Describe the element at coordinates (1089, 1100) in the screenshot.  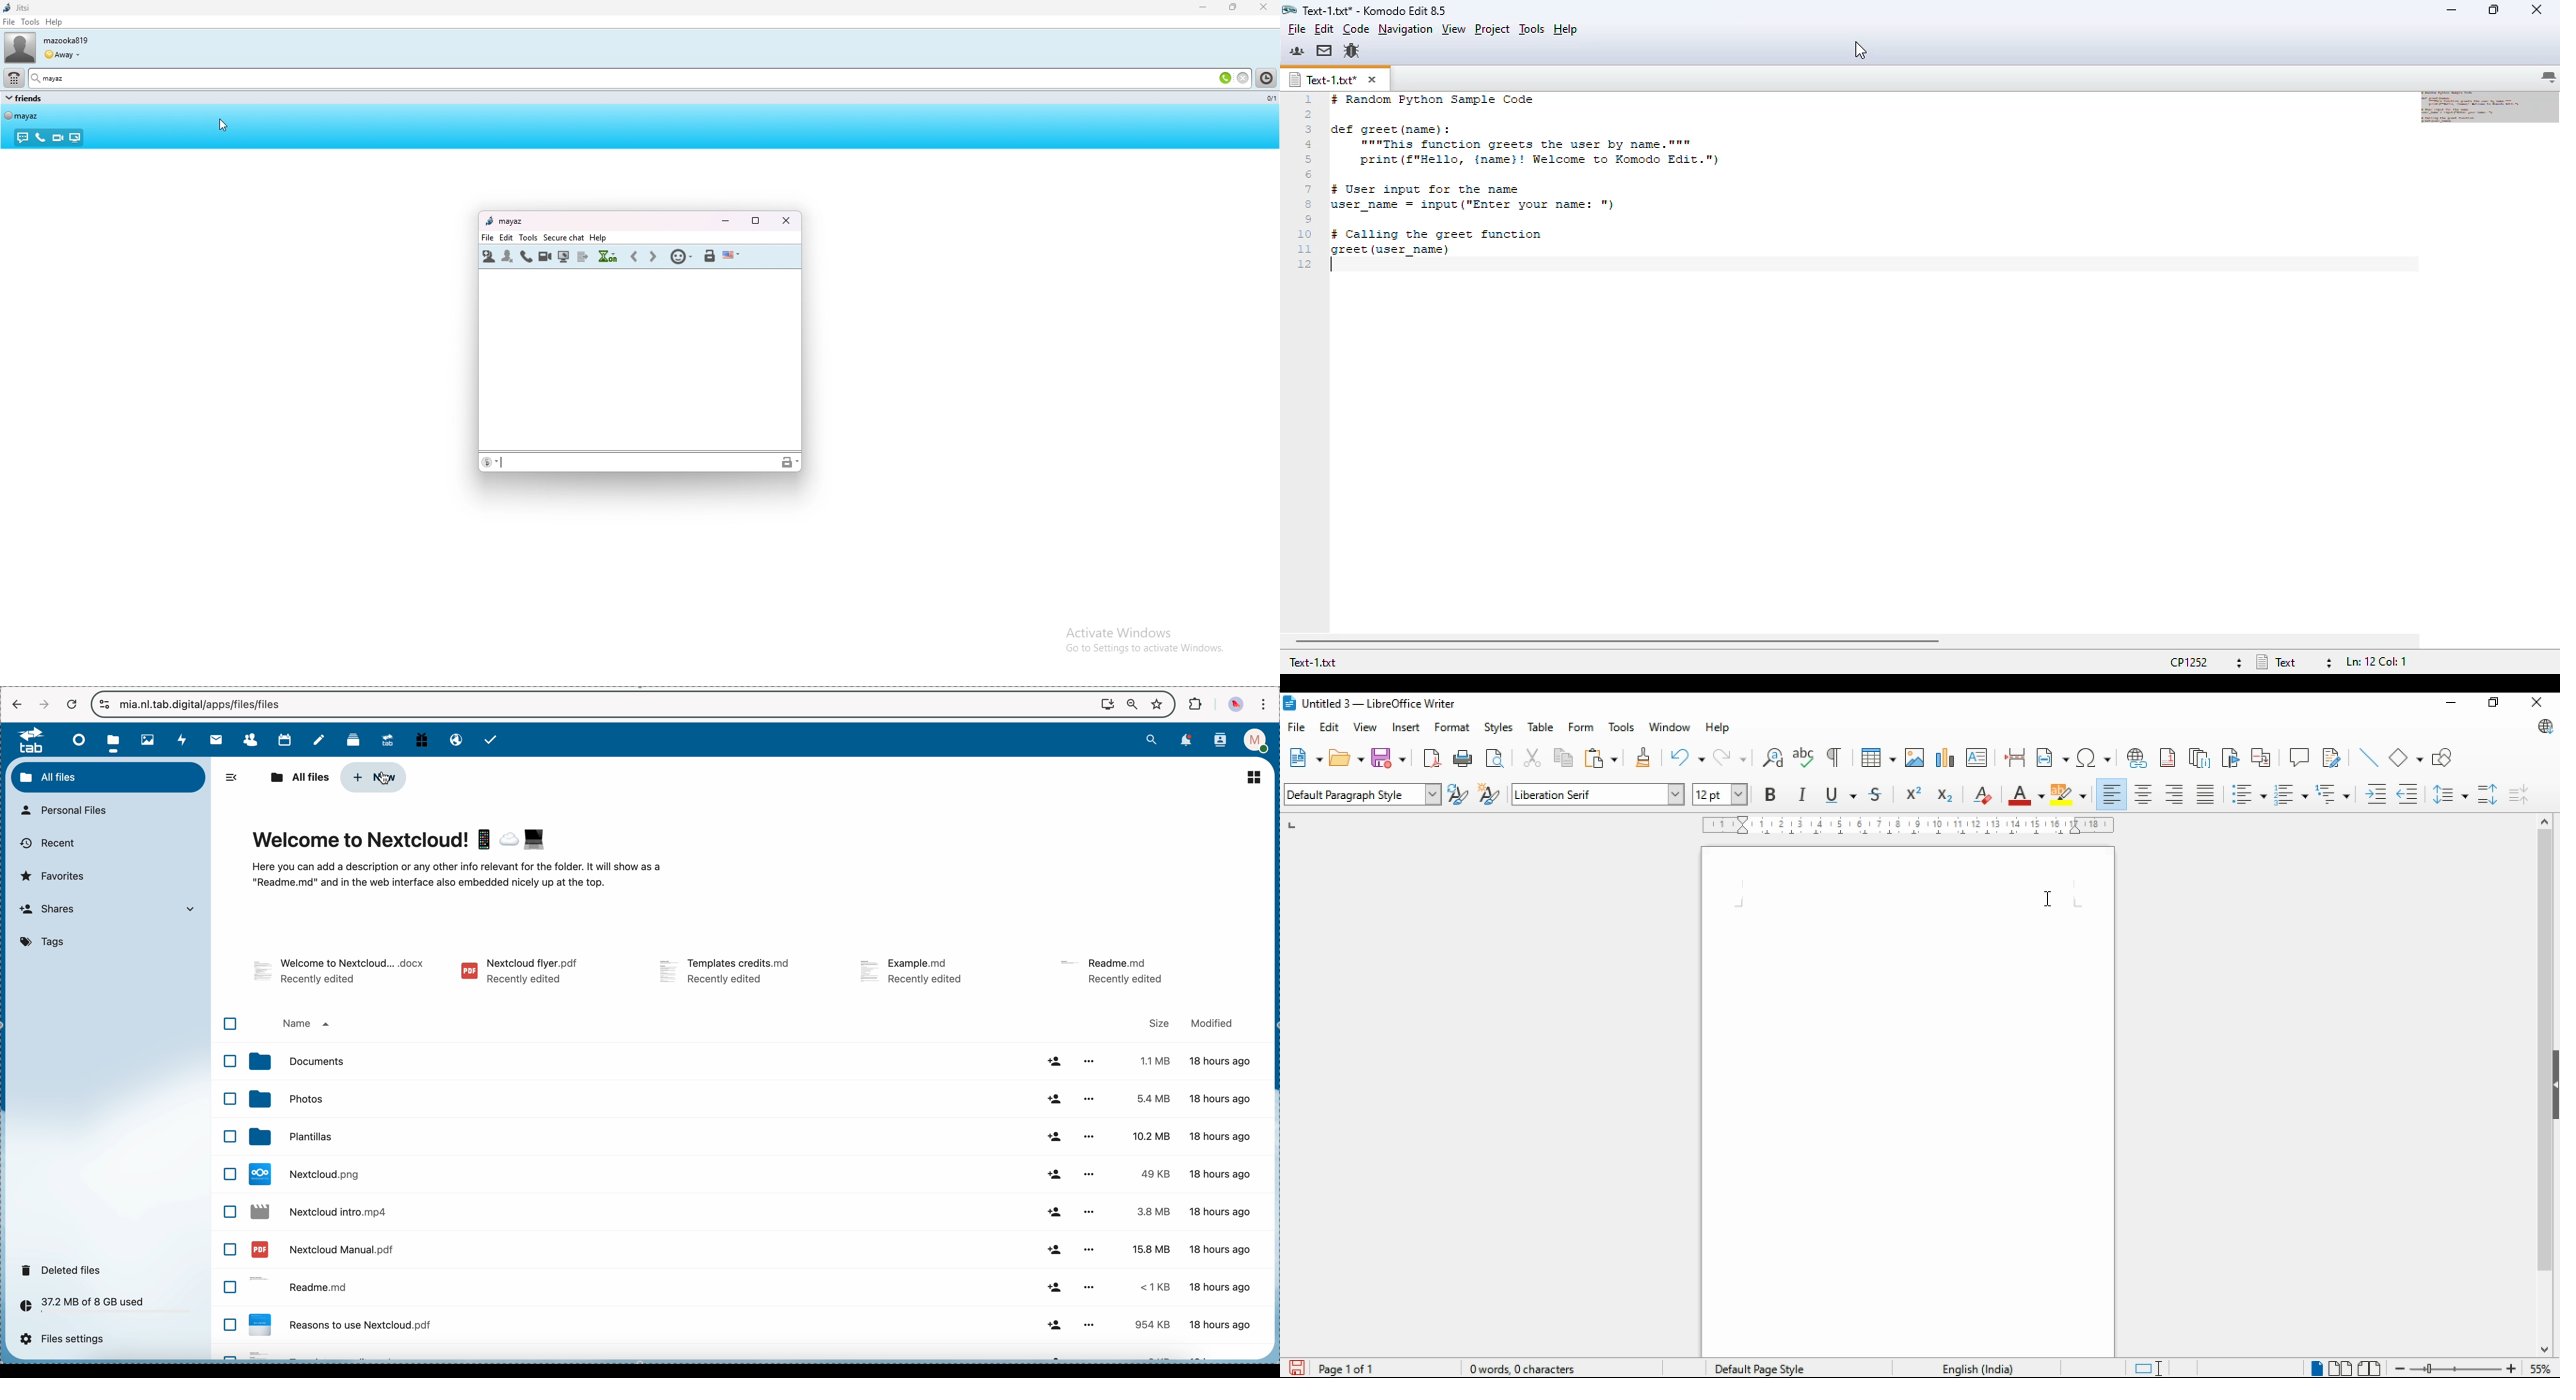
I see `more options` at that location.